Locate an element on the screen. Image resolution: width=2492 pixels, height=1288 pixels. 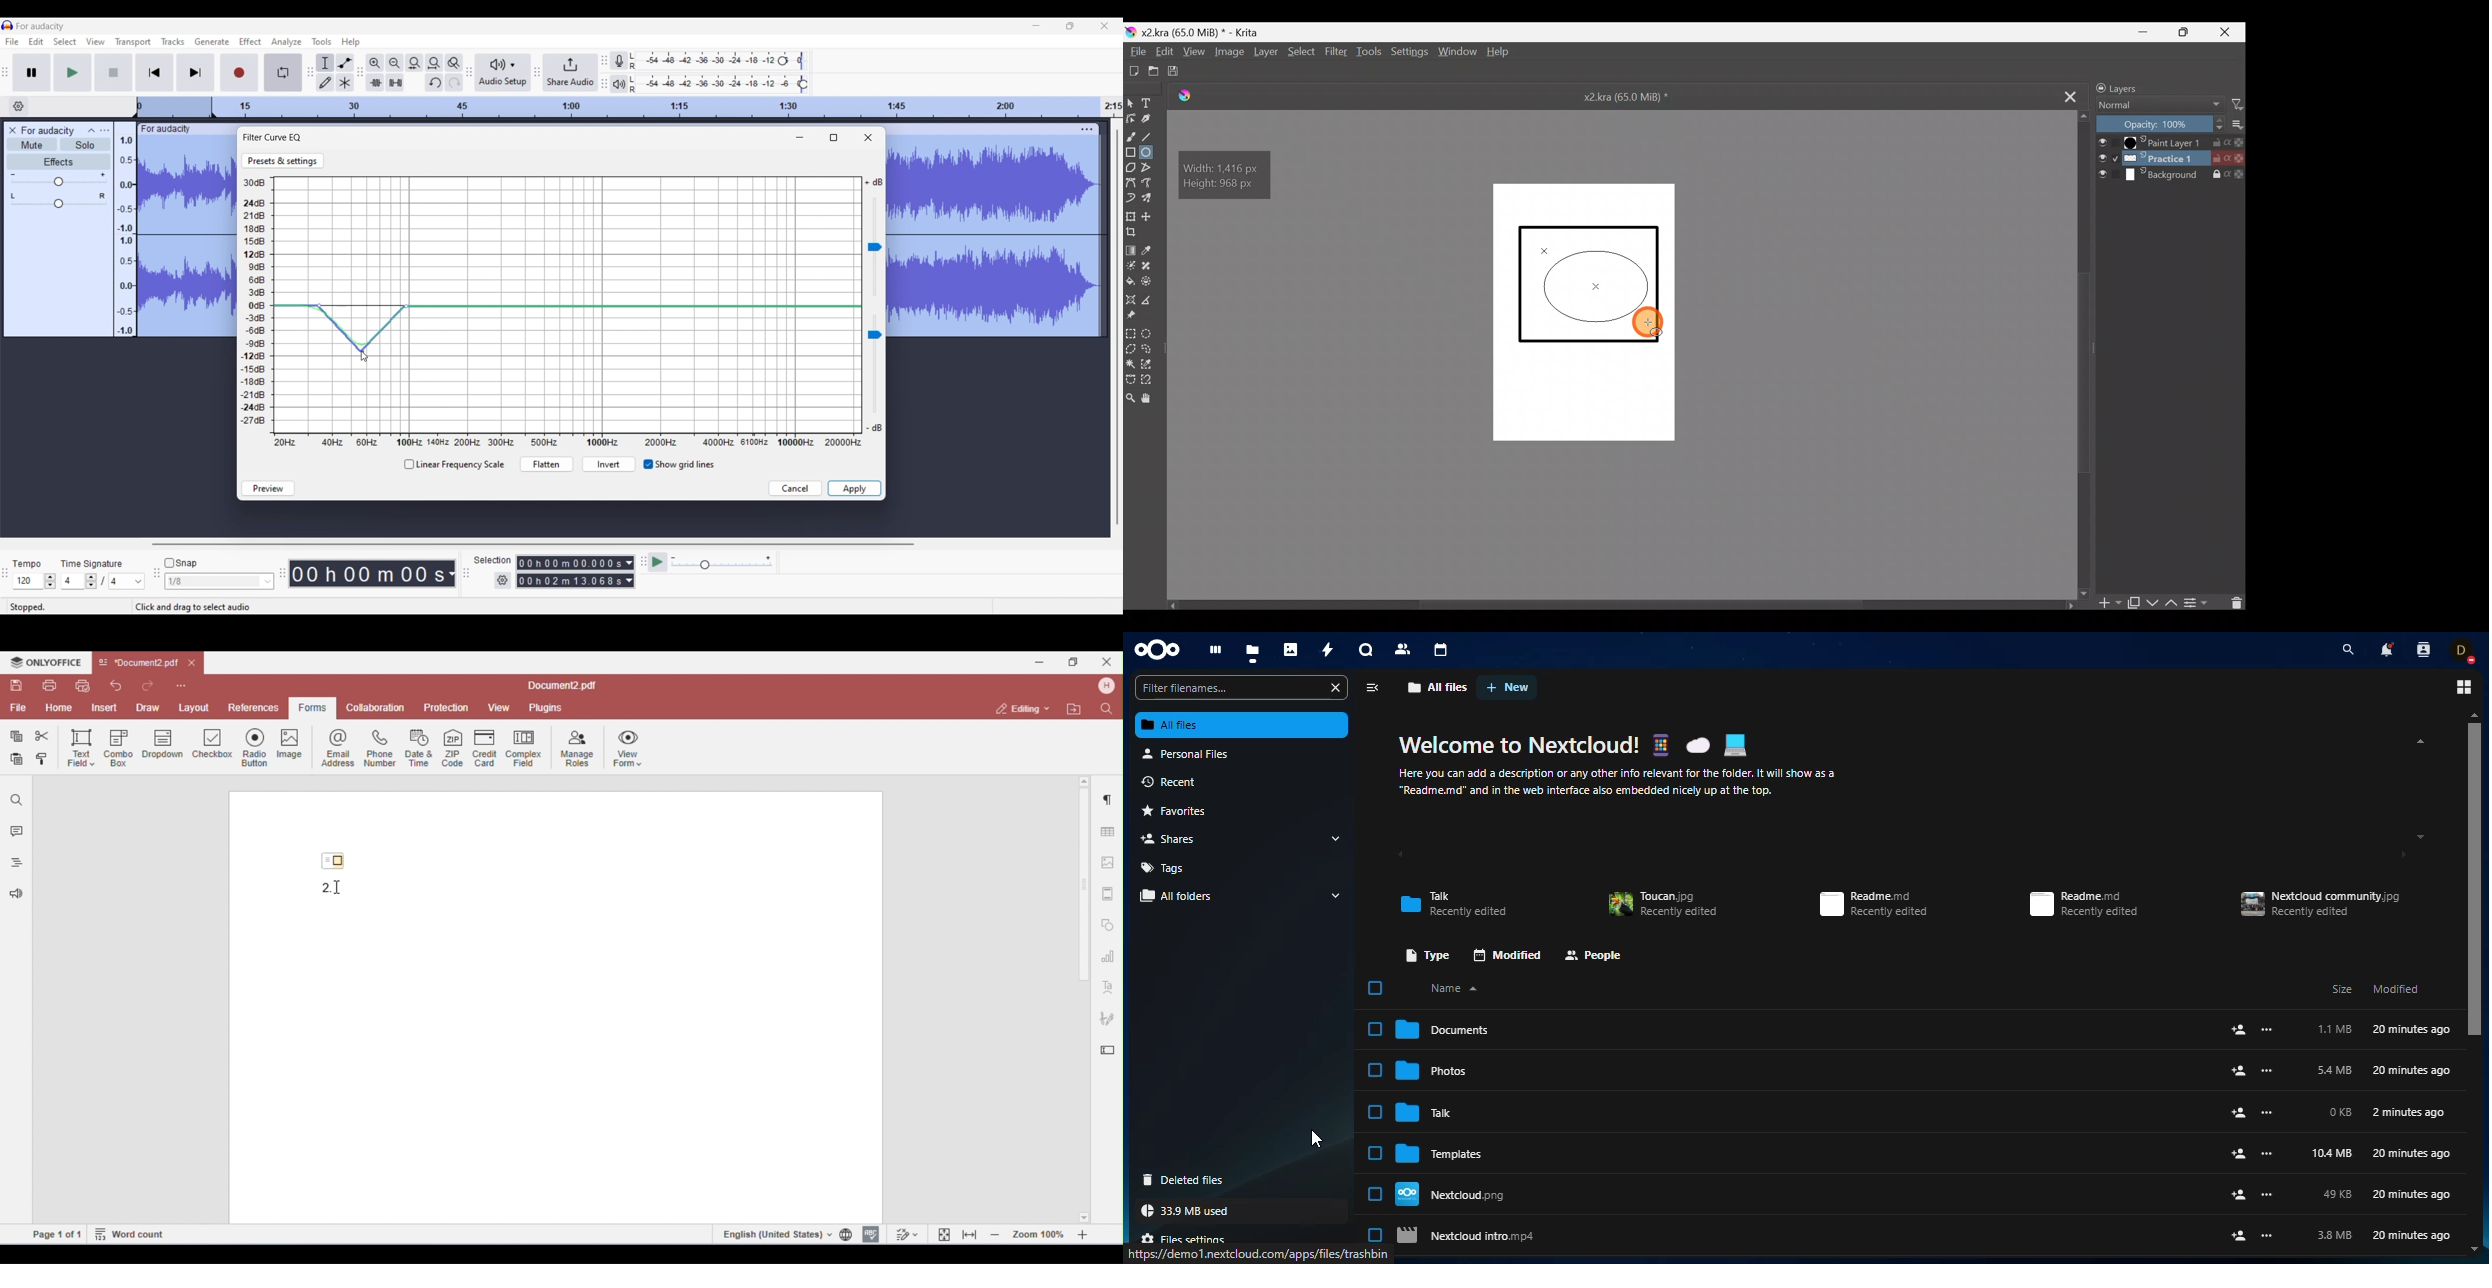
Options is located at coordinates (2464, 686).